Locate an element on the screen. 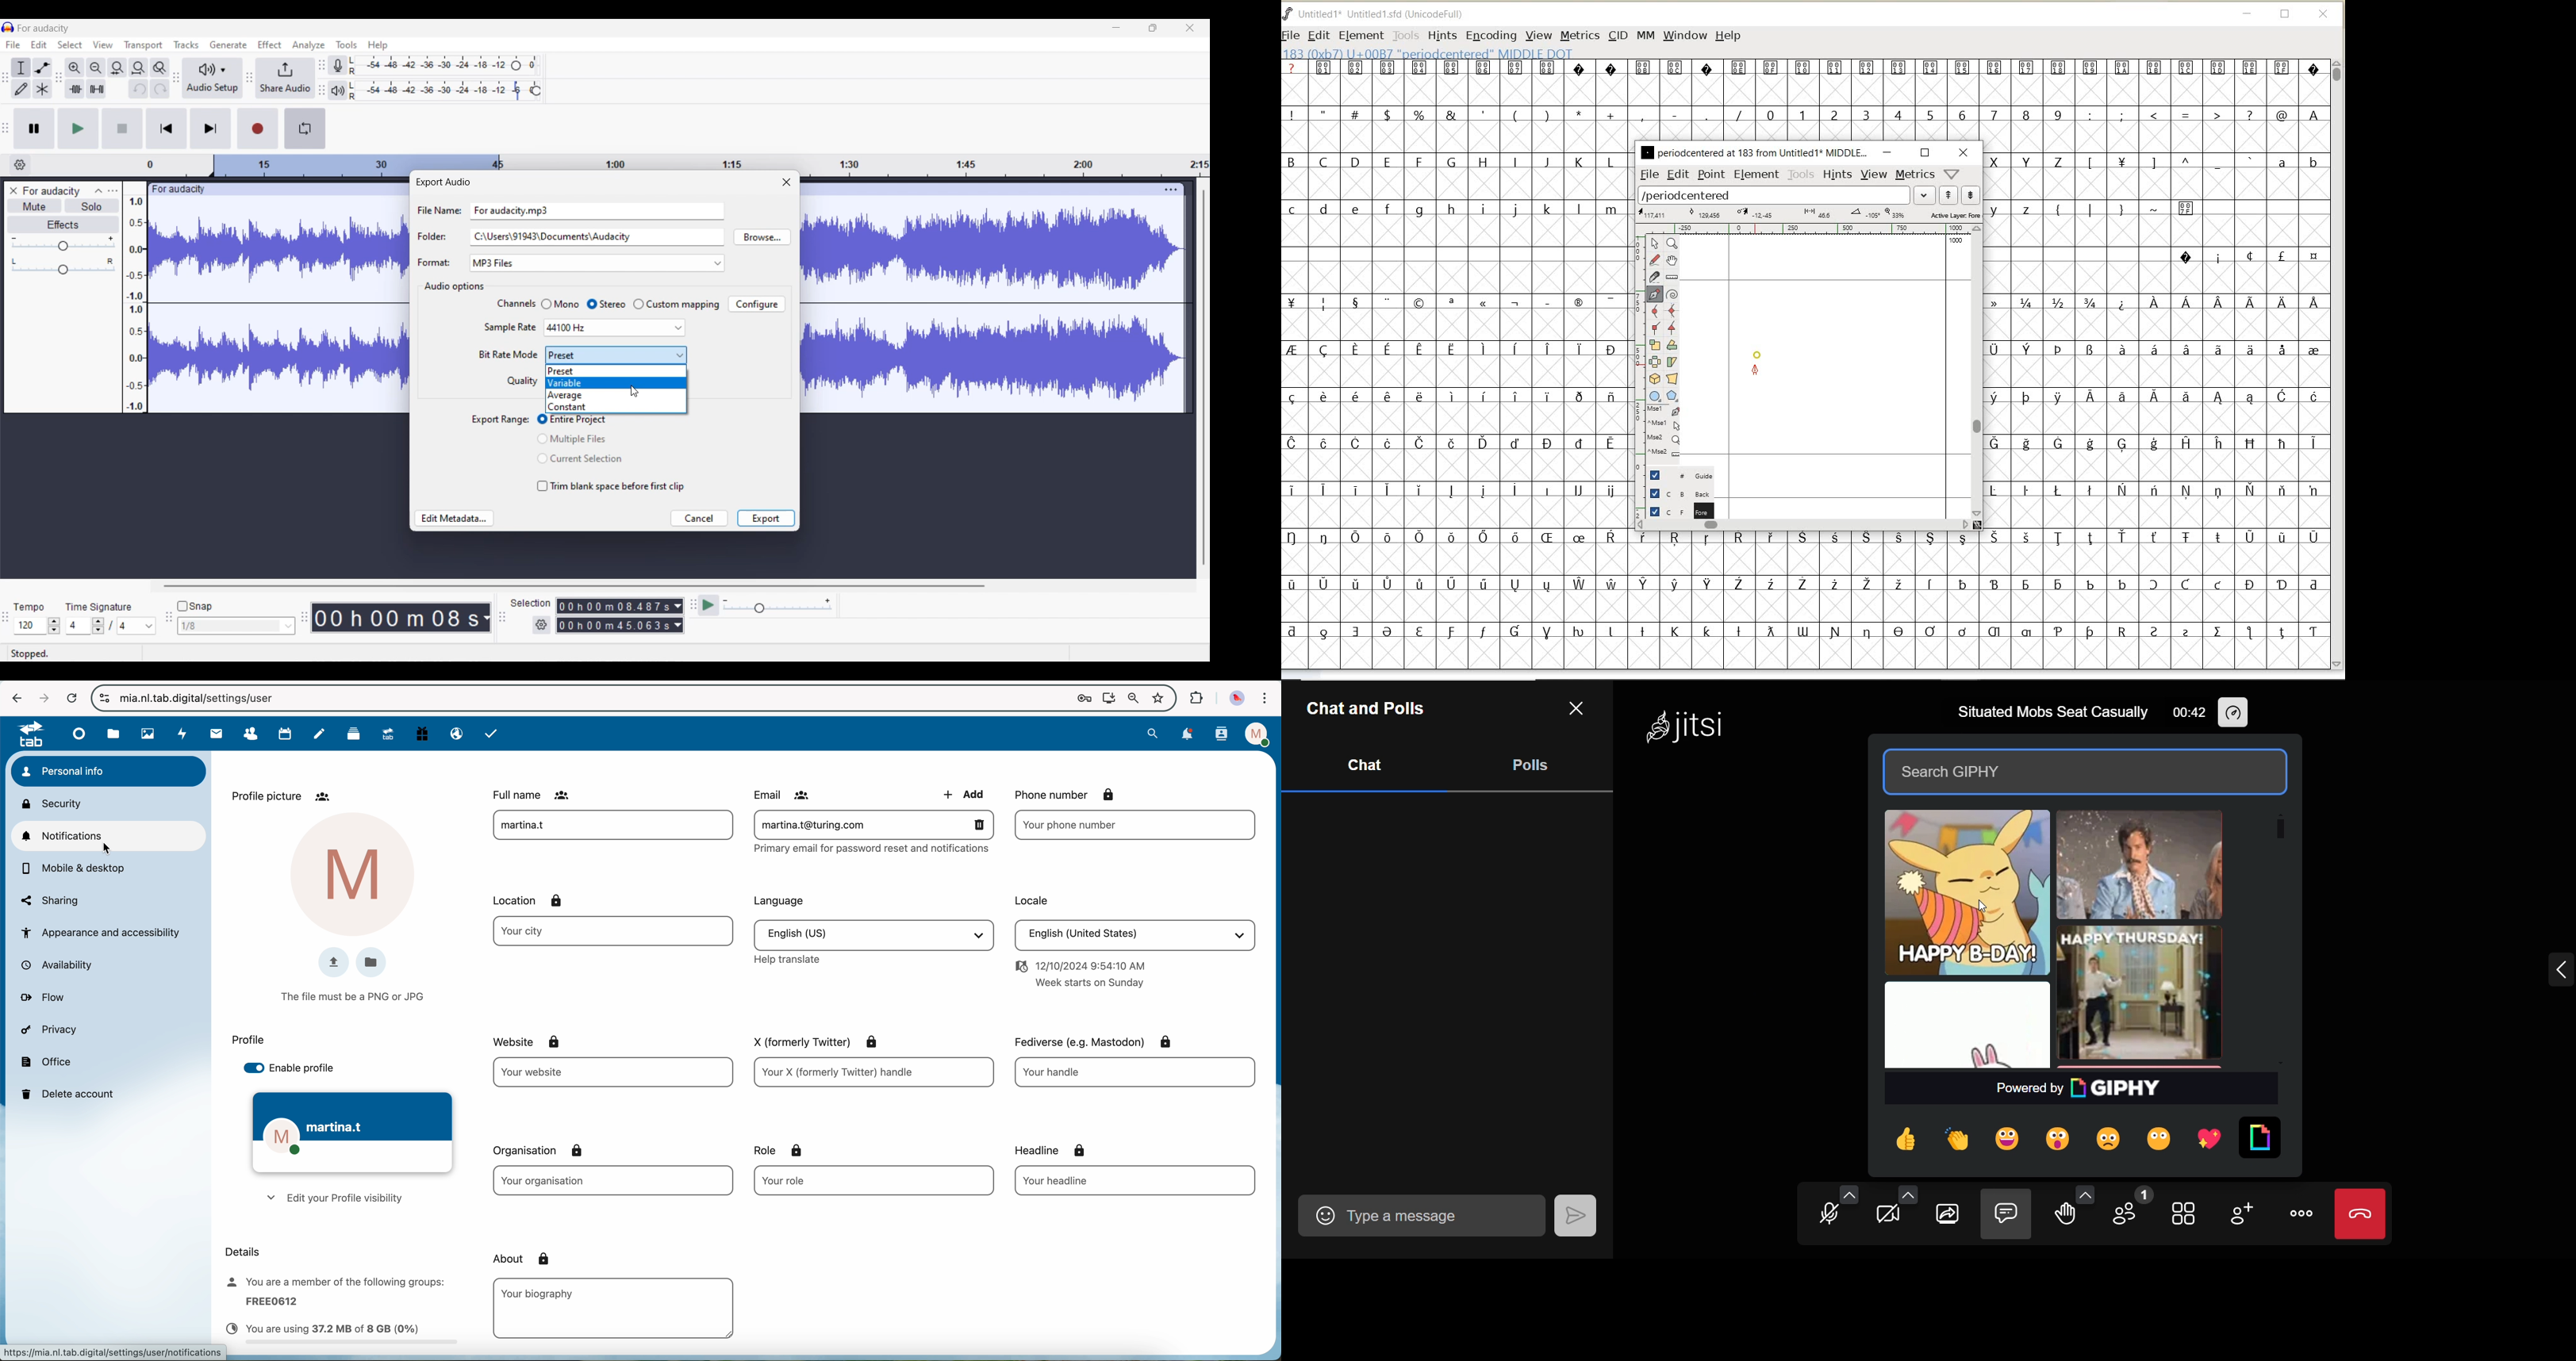 This screenshot has height=1372, width=2576. role is located at coordinates (875, 1181).